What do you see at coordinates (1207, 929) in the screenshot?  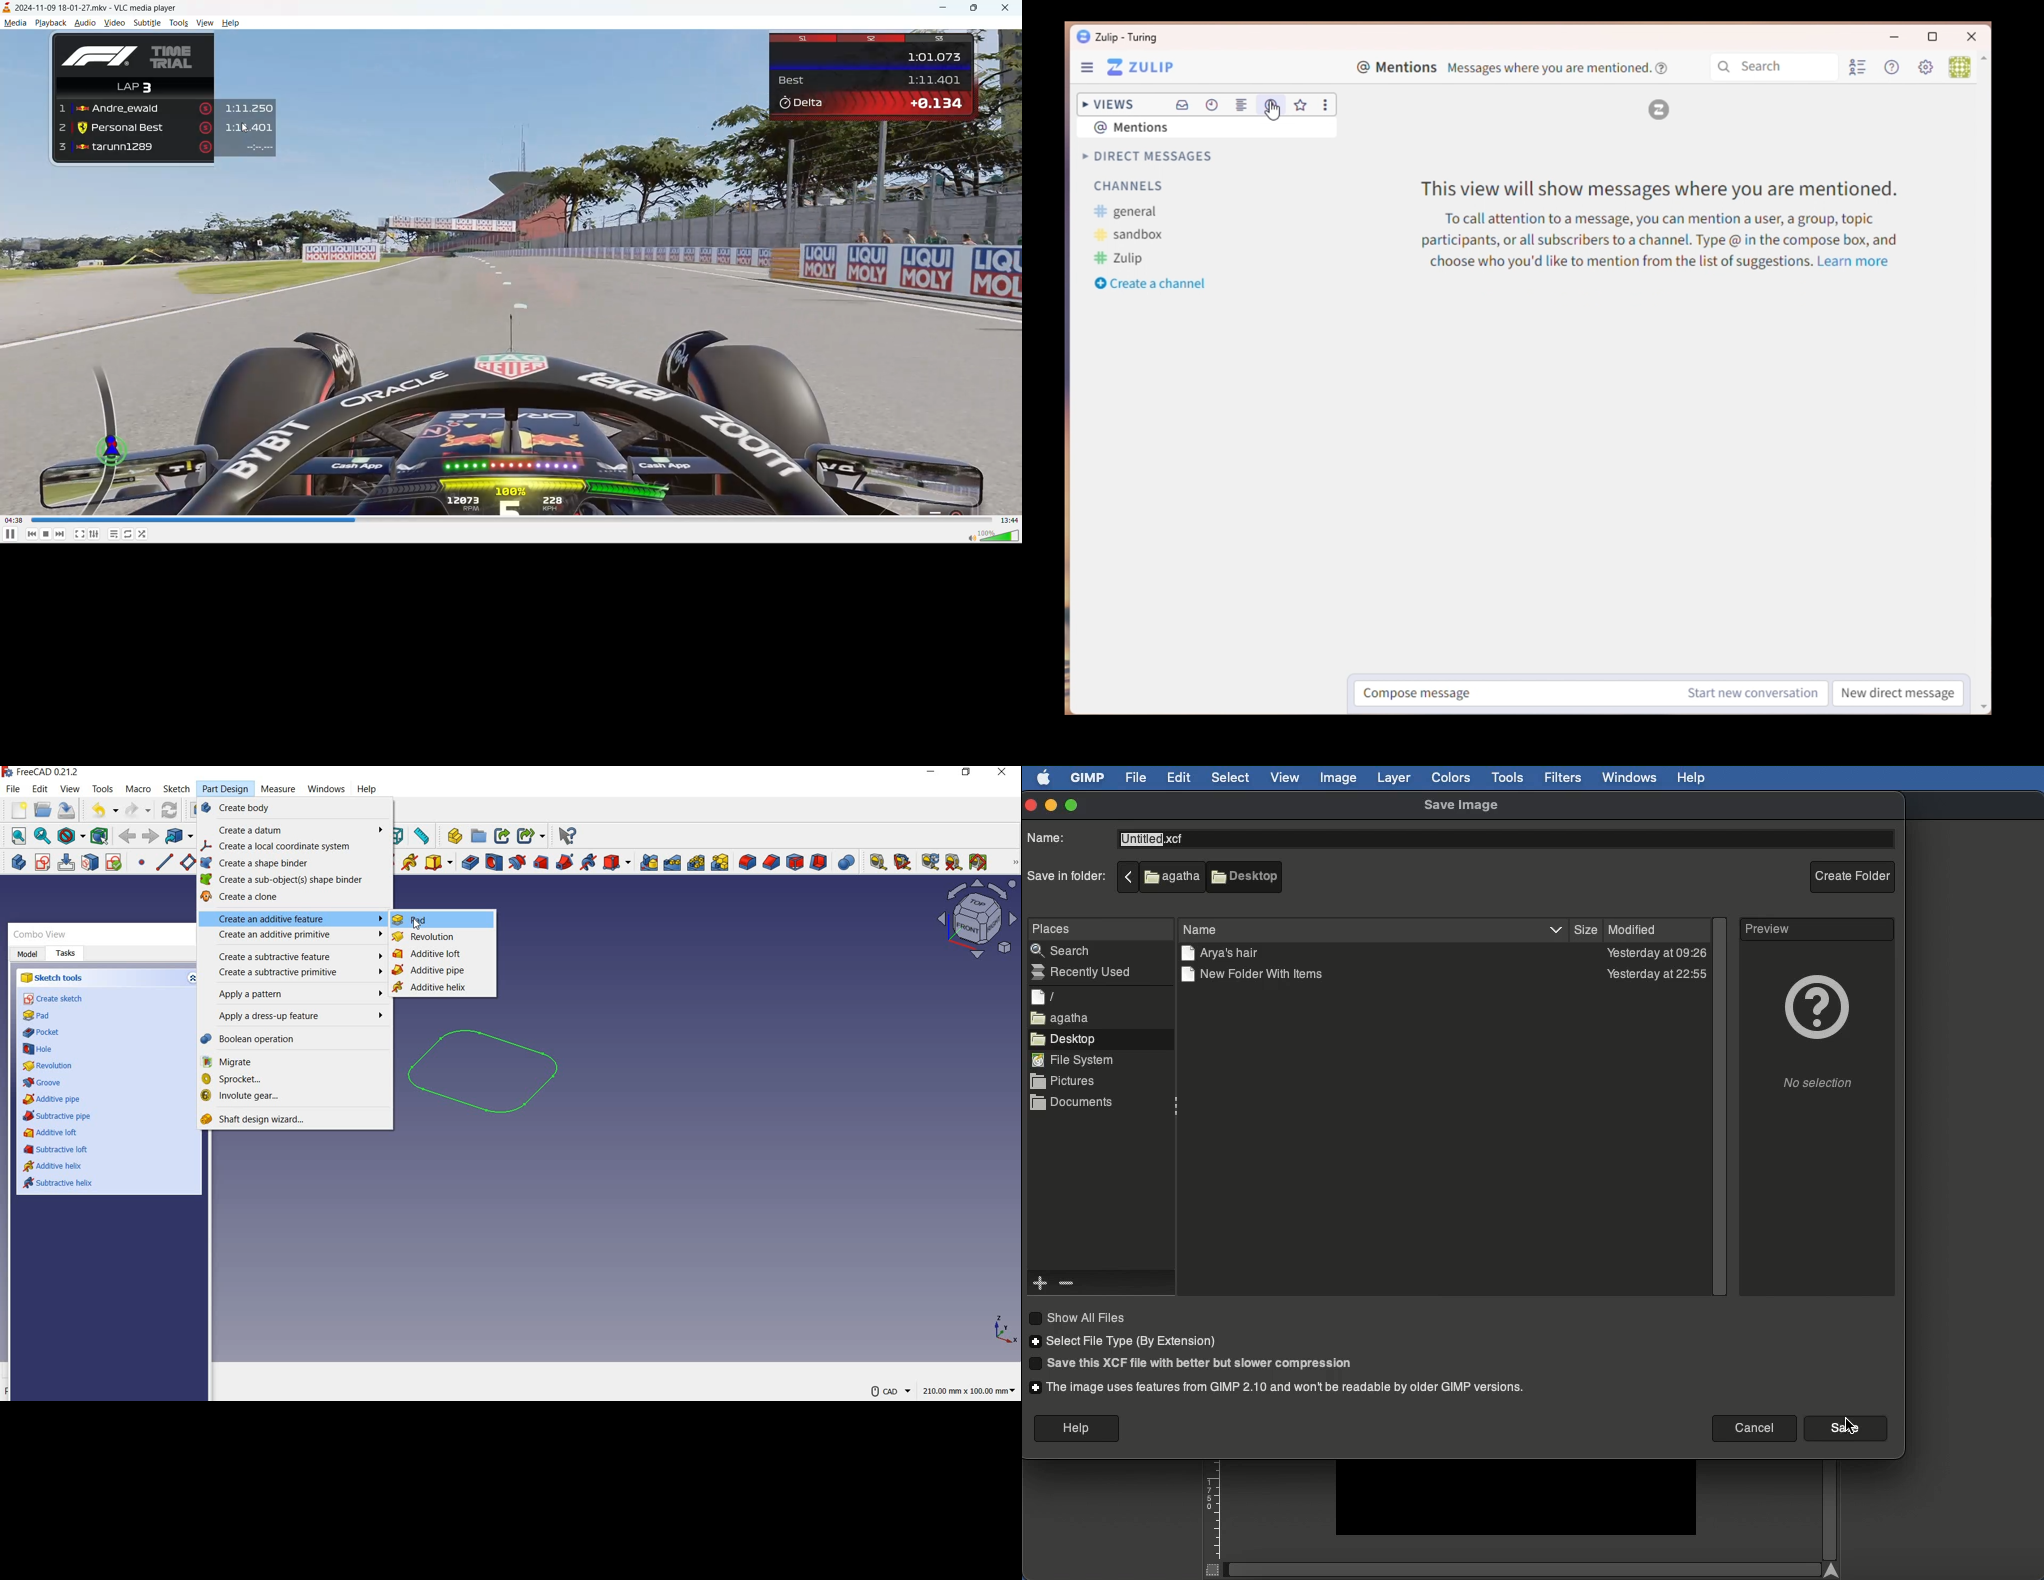 I see `Name` at bounding box center [1207, 929].